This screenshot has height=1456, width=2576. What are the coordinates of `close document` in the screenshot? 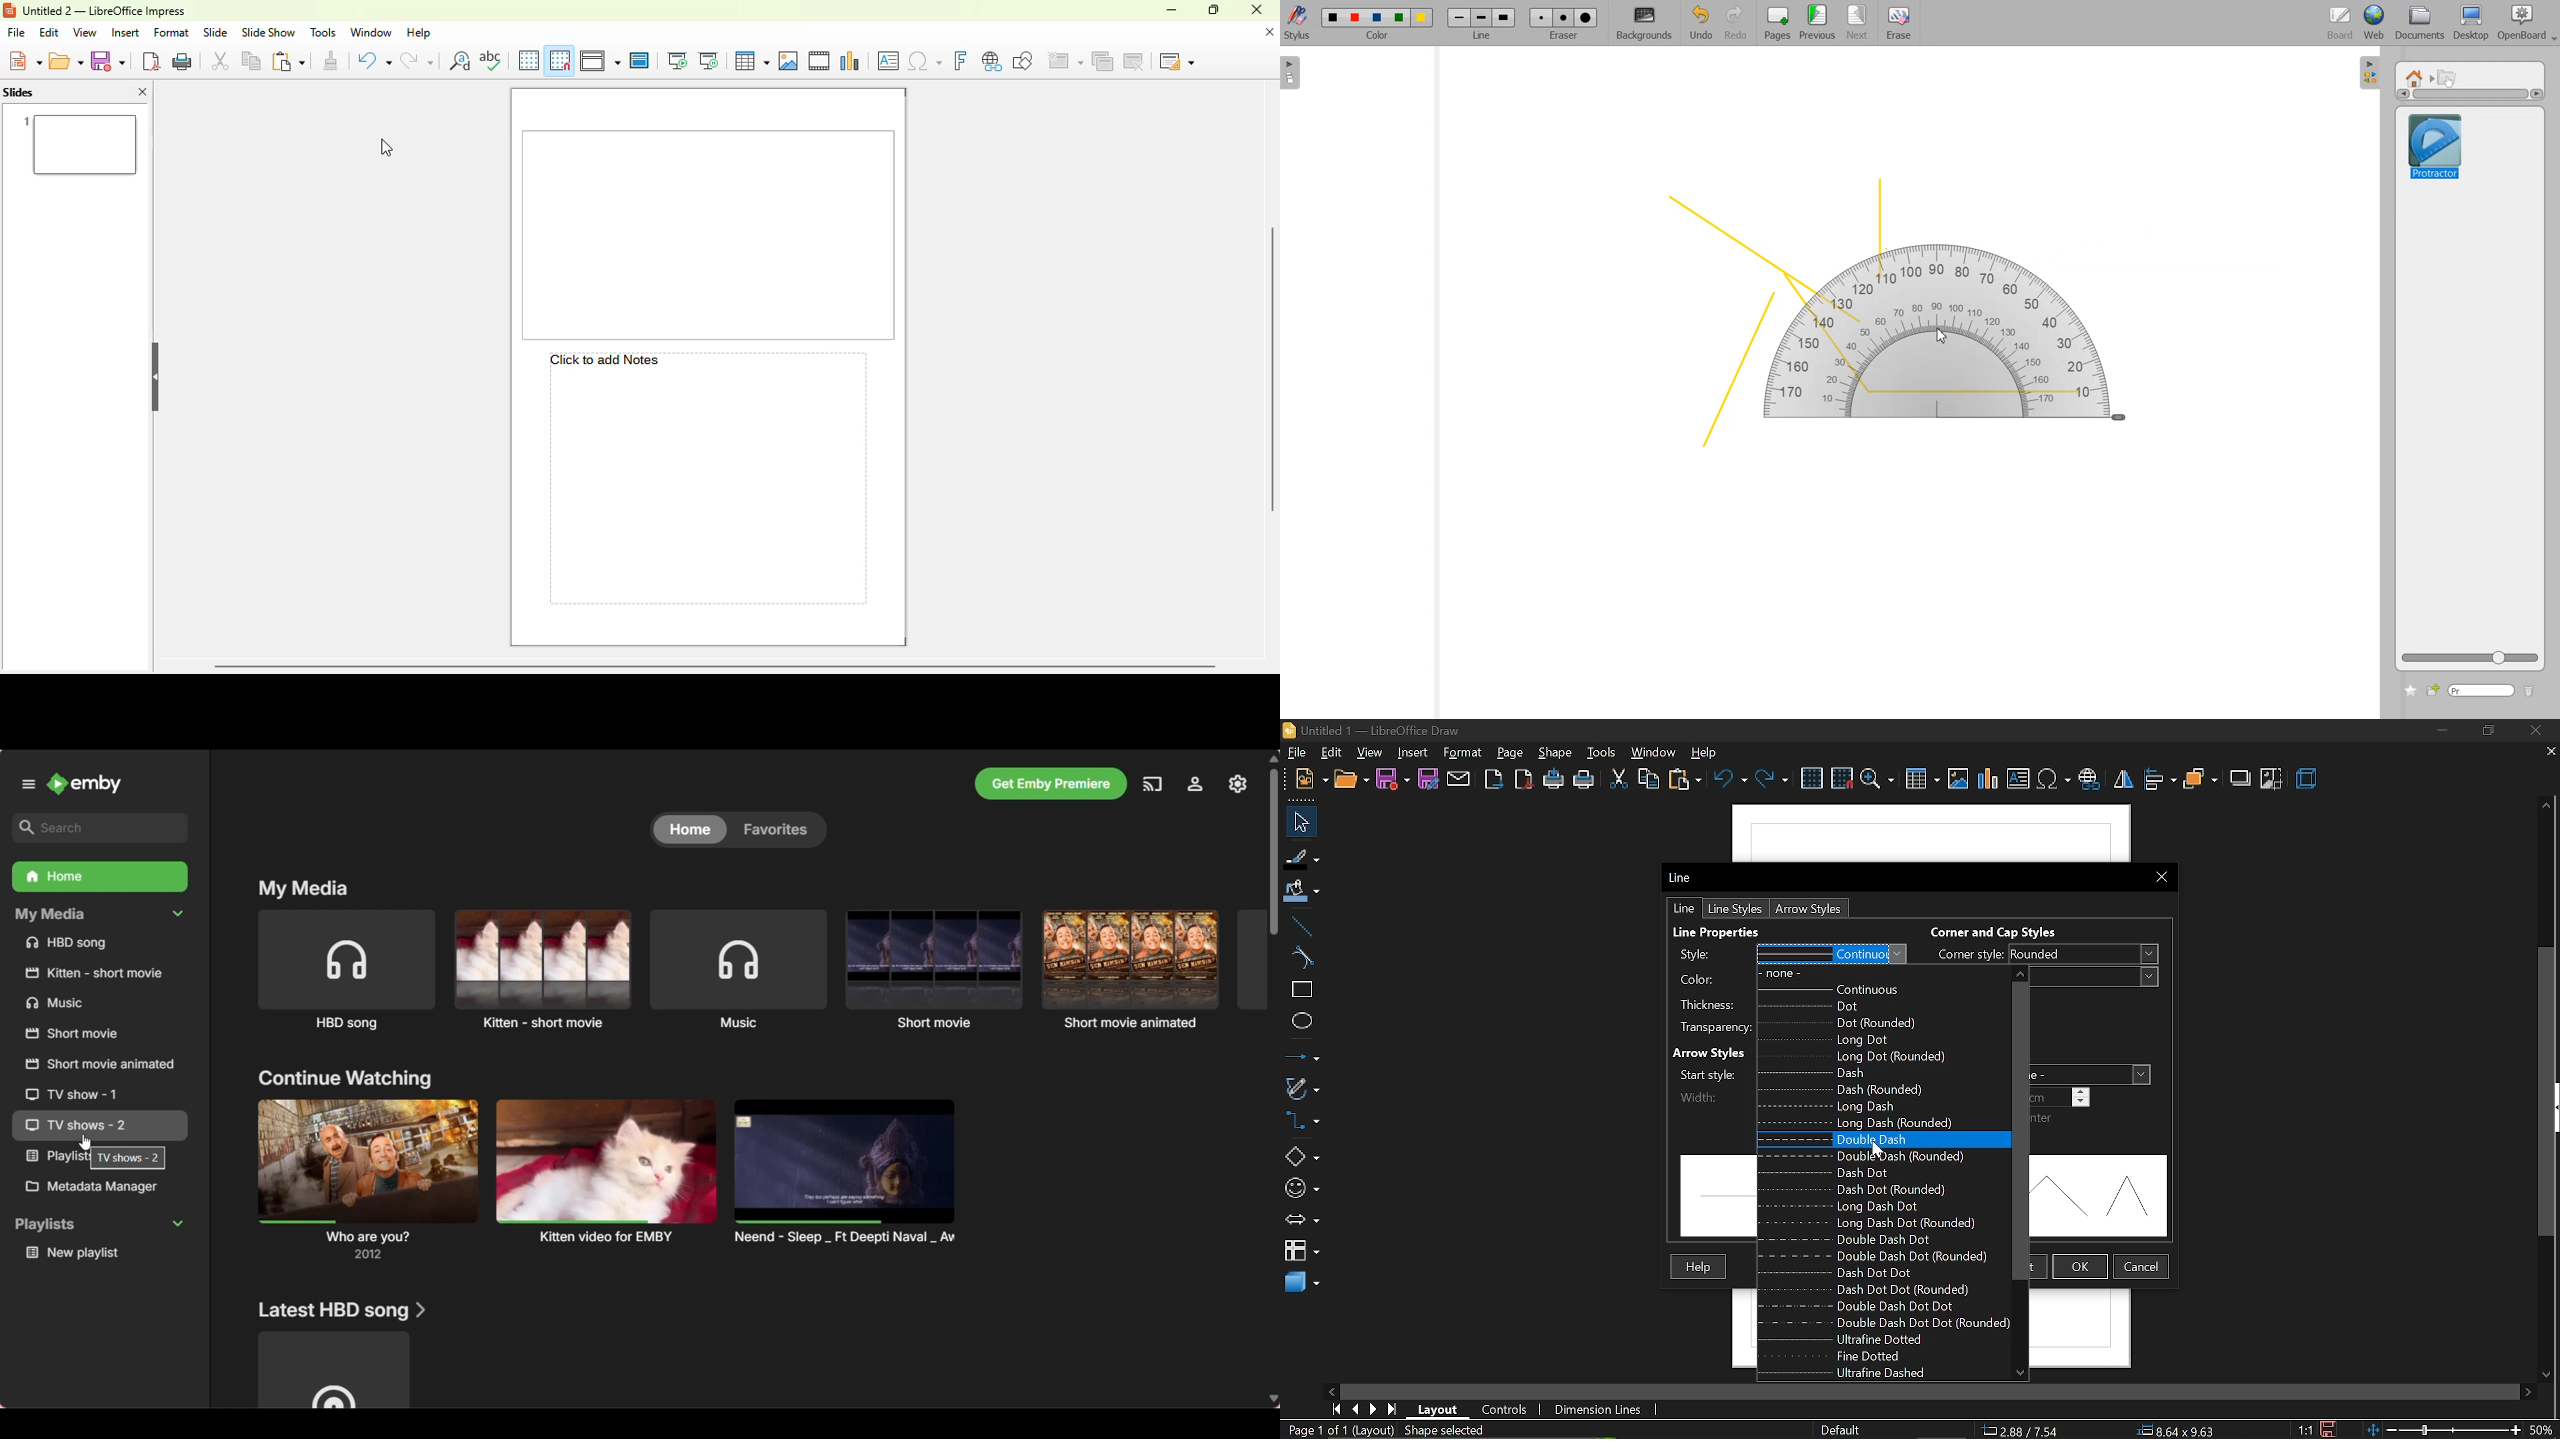 It's located at (1269, 32).